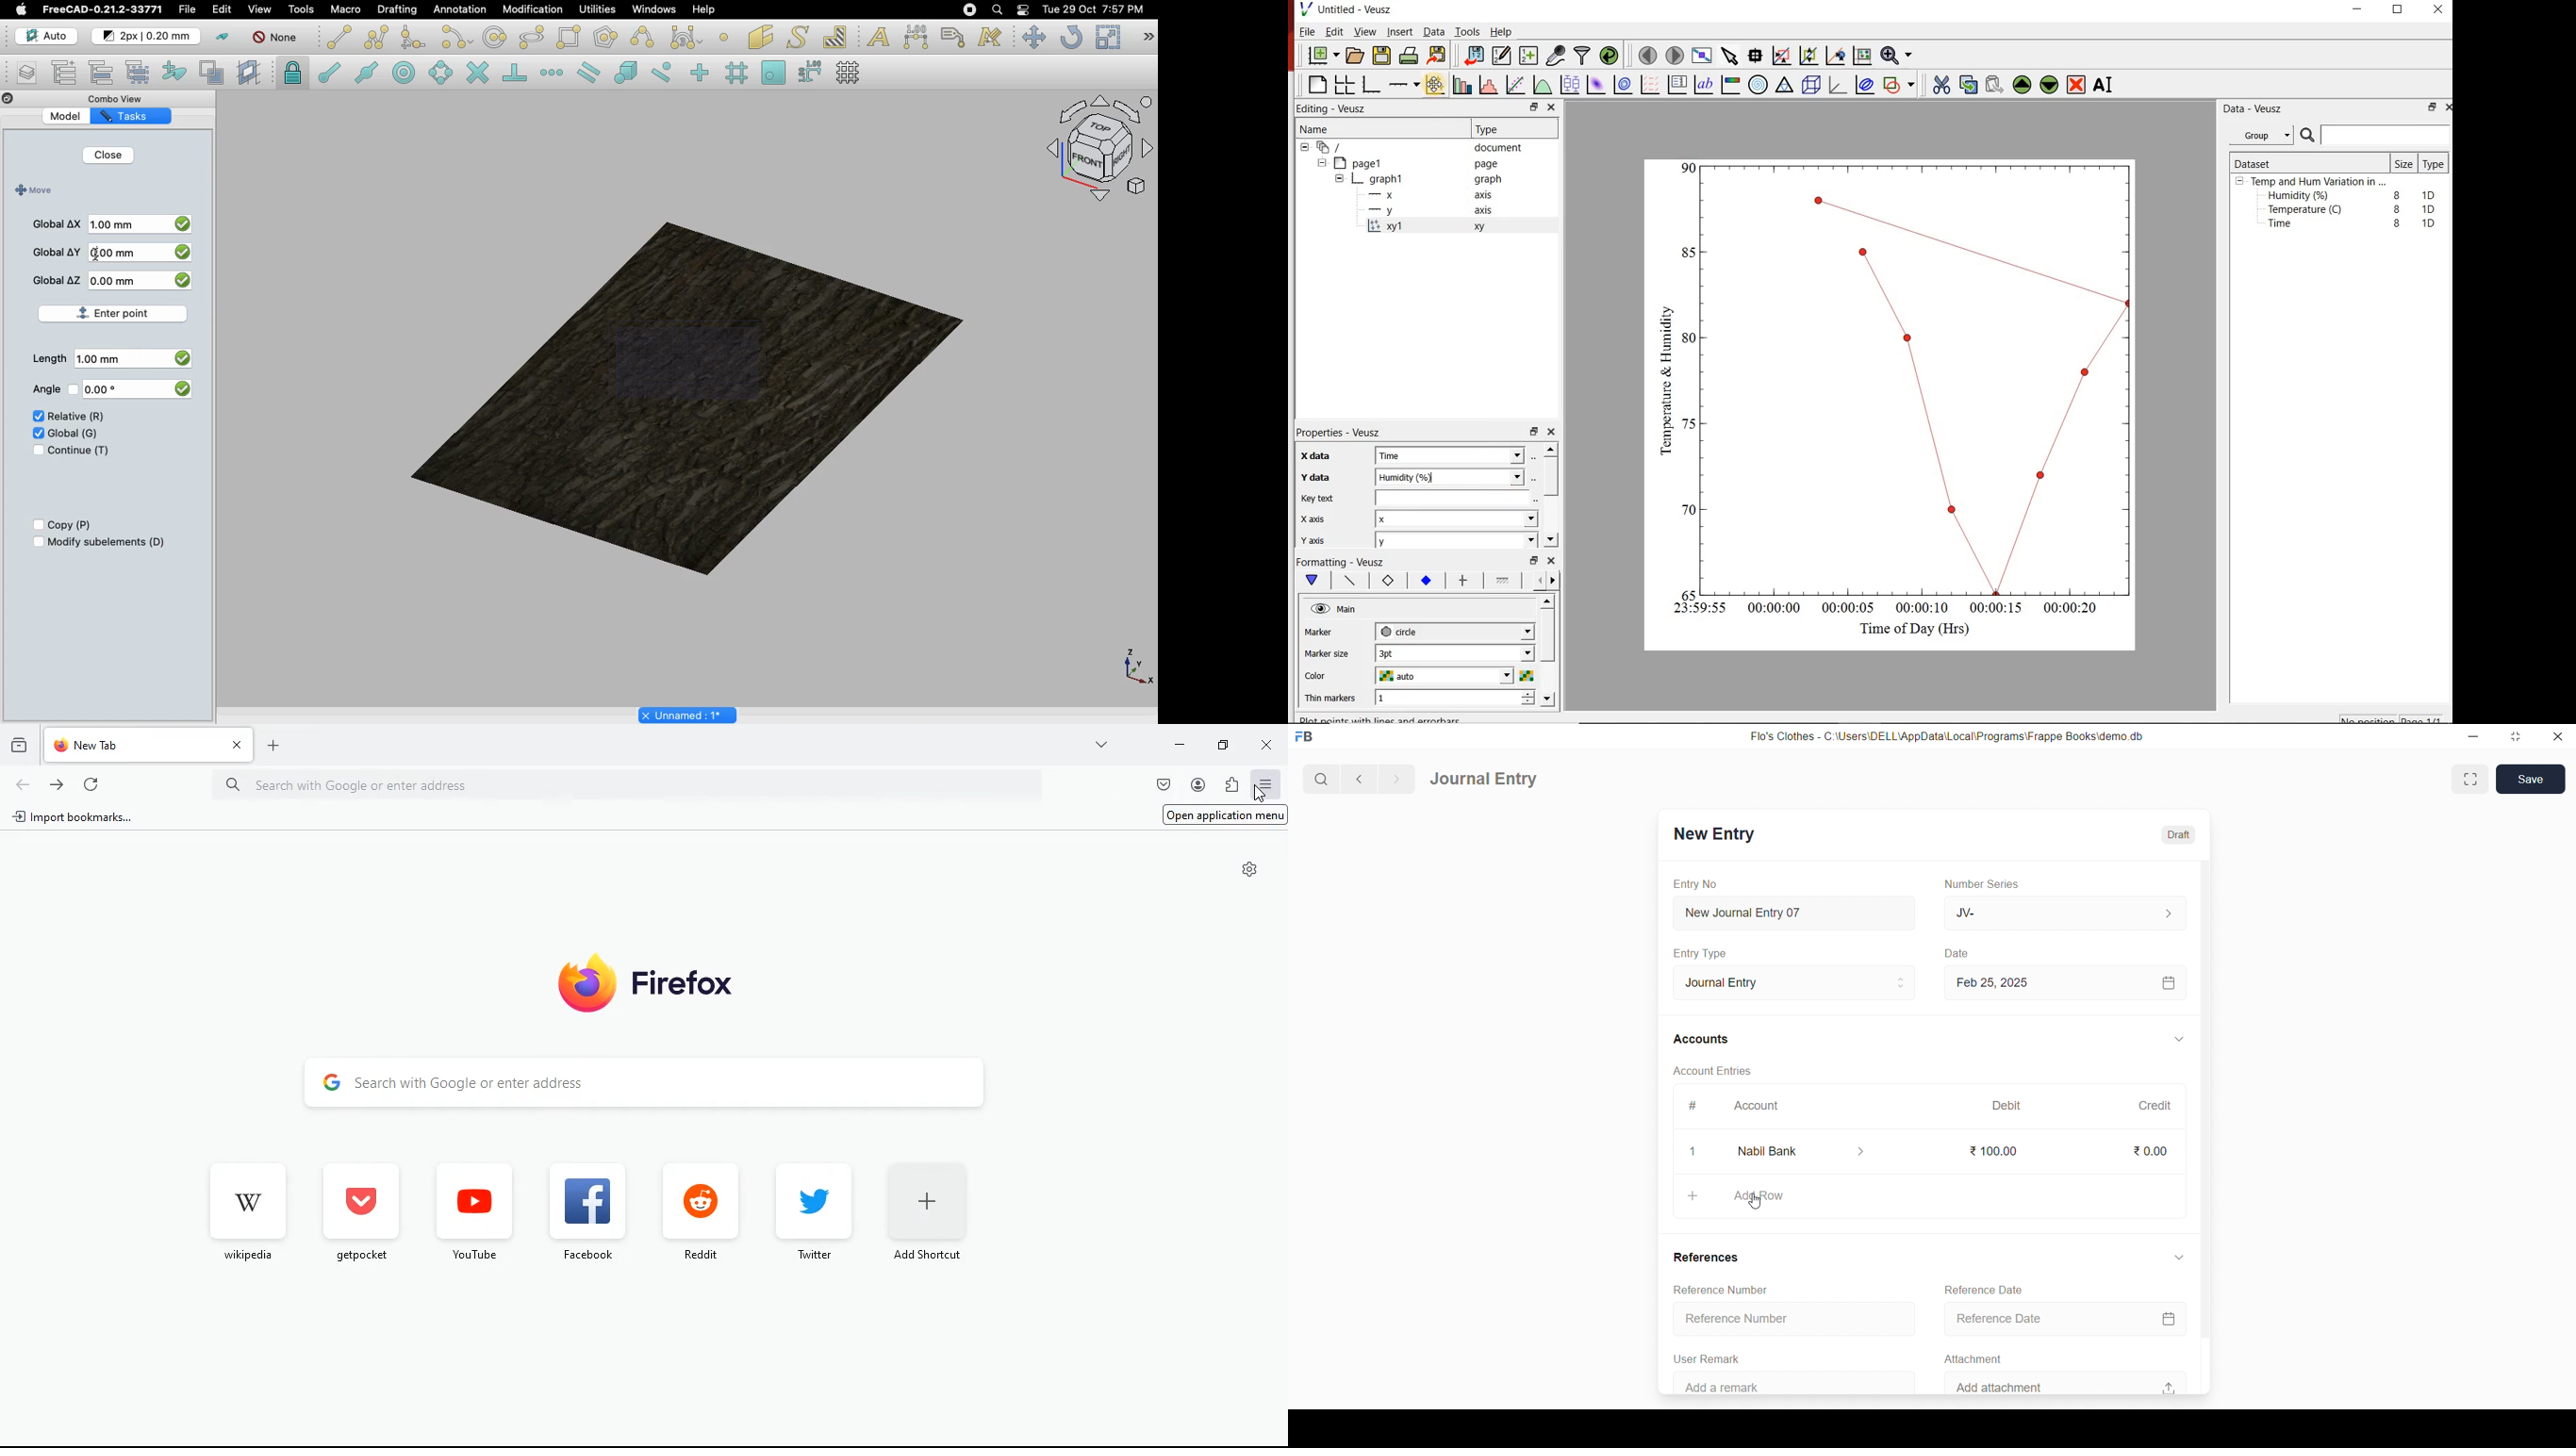 The width and height of the screenshot is (2576, 1456). I want to click on View, so click(260, 8).